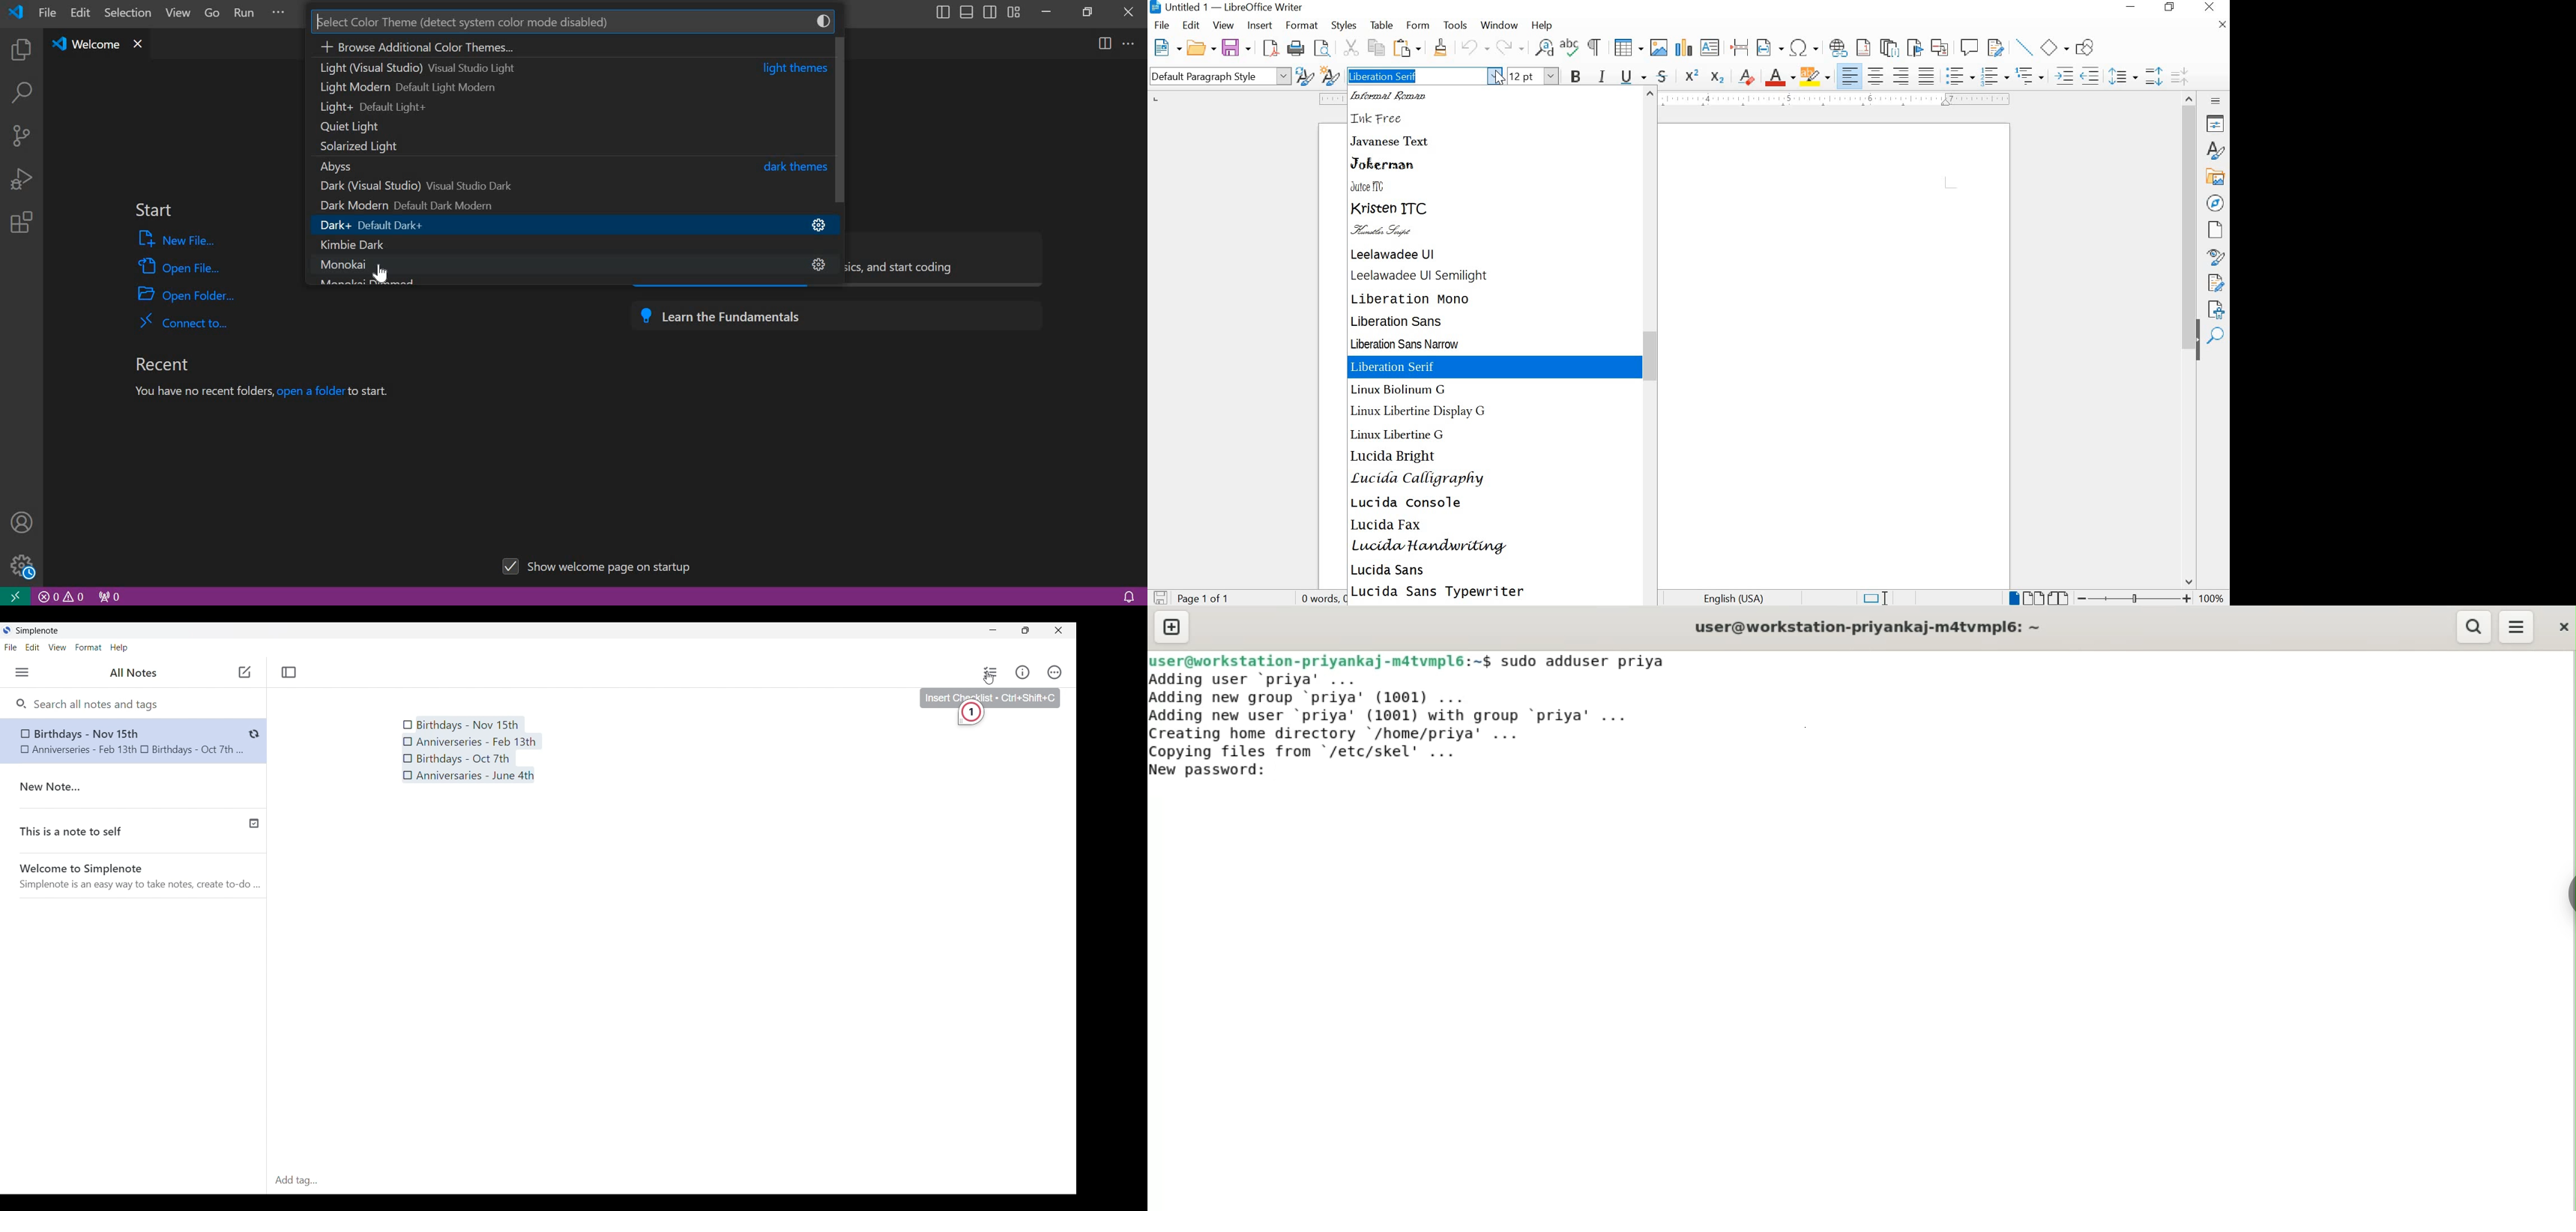 This screenshot has height=1232, width=2576. Describe the element at coordinates (2216, 335) in the screenshot. I see `FIND` at that location.